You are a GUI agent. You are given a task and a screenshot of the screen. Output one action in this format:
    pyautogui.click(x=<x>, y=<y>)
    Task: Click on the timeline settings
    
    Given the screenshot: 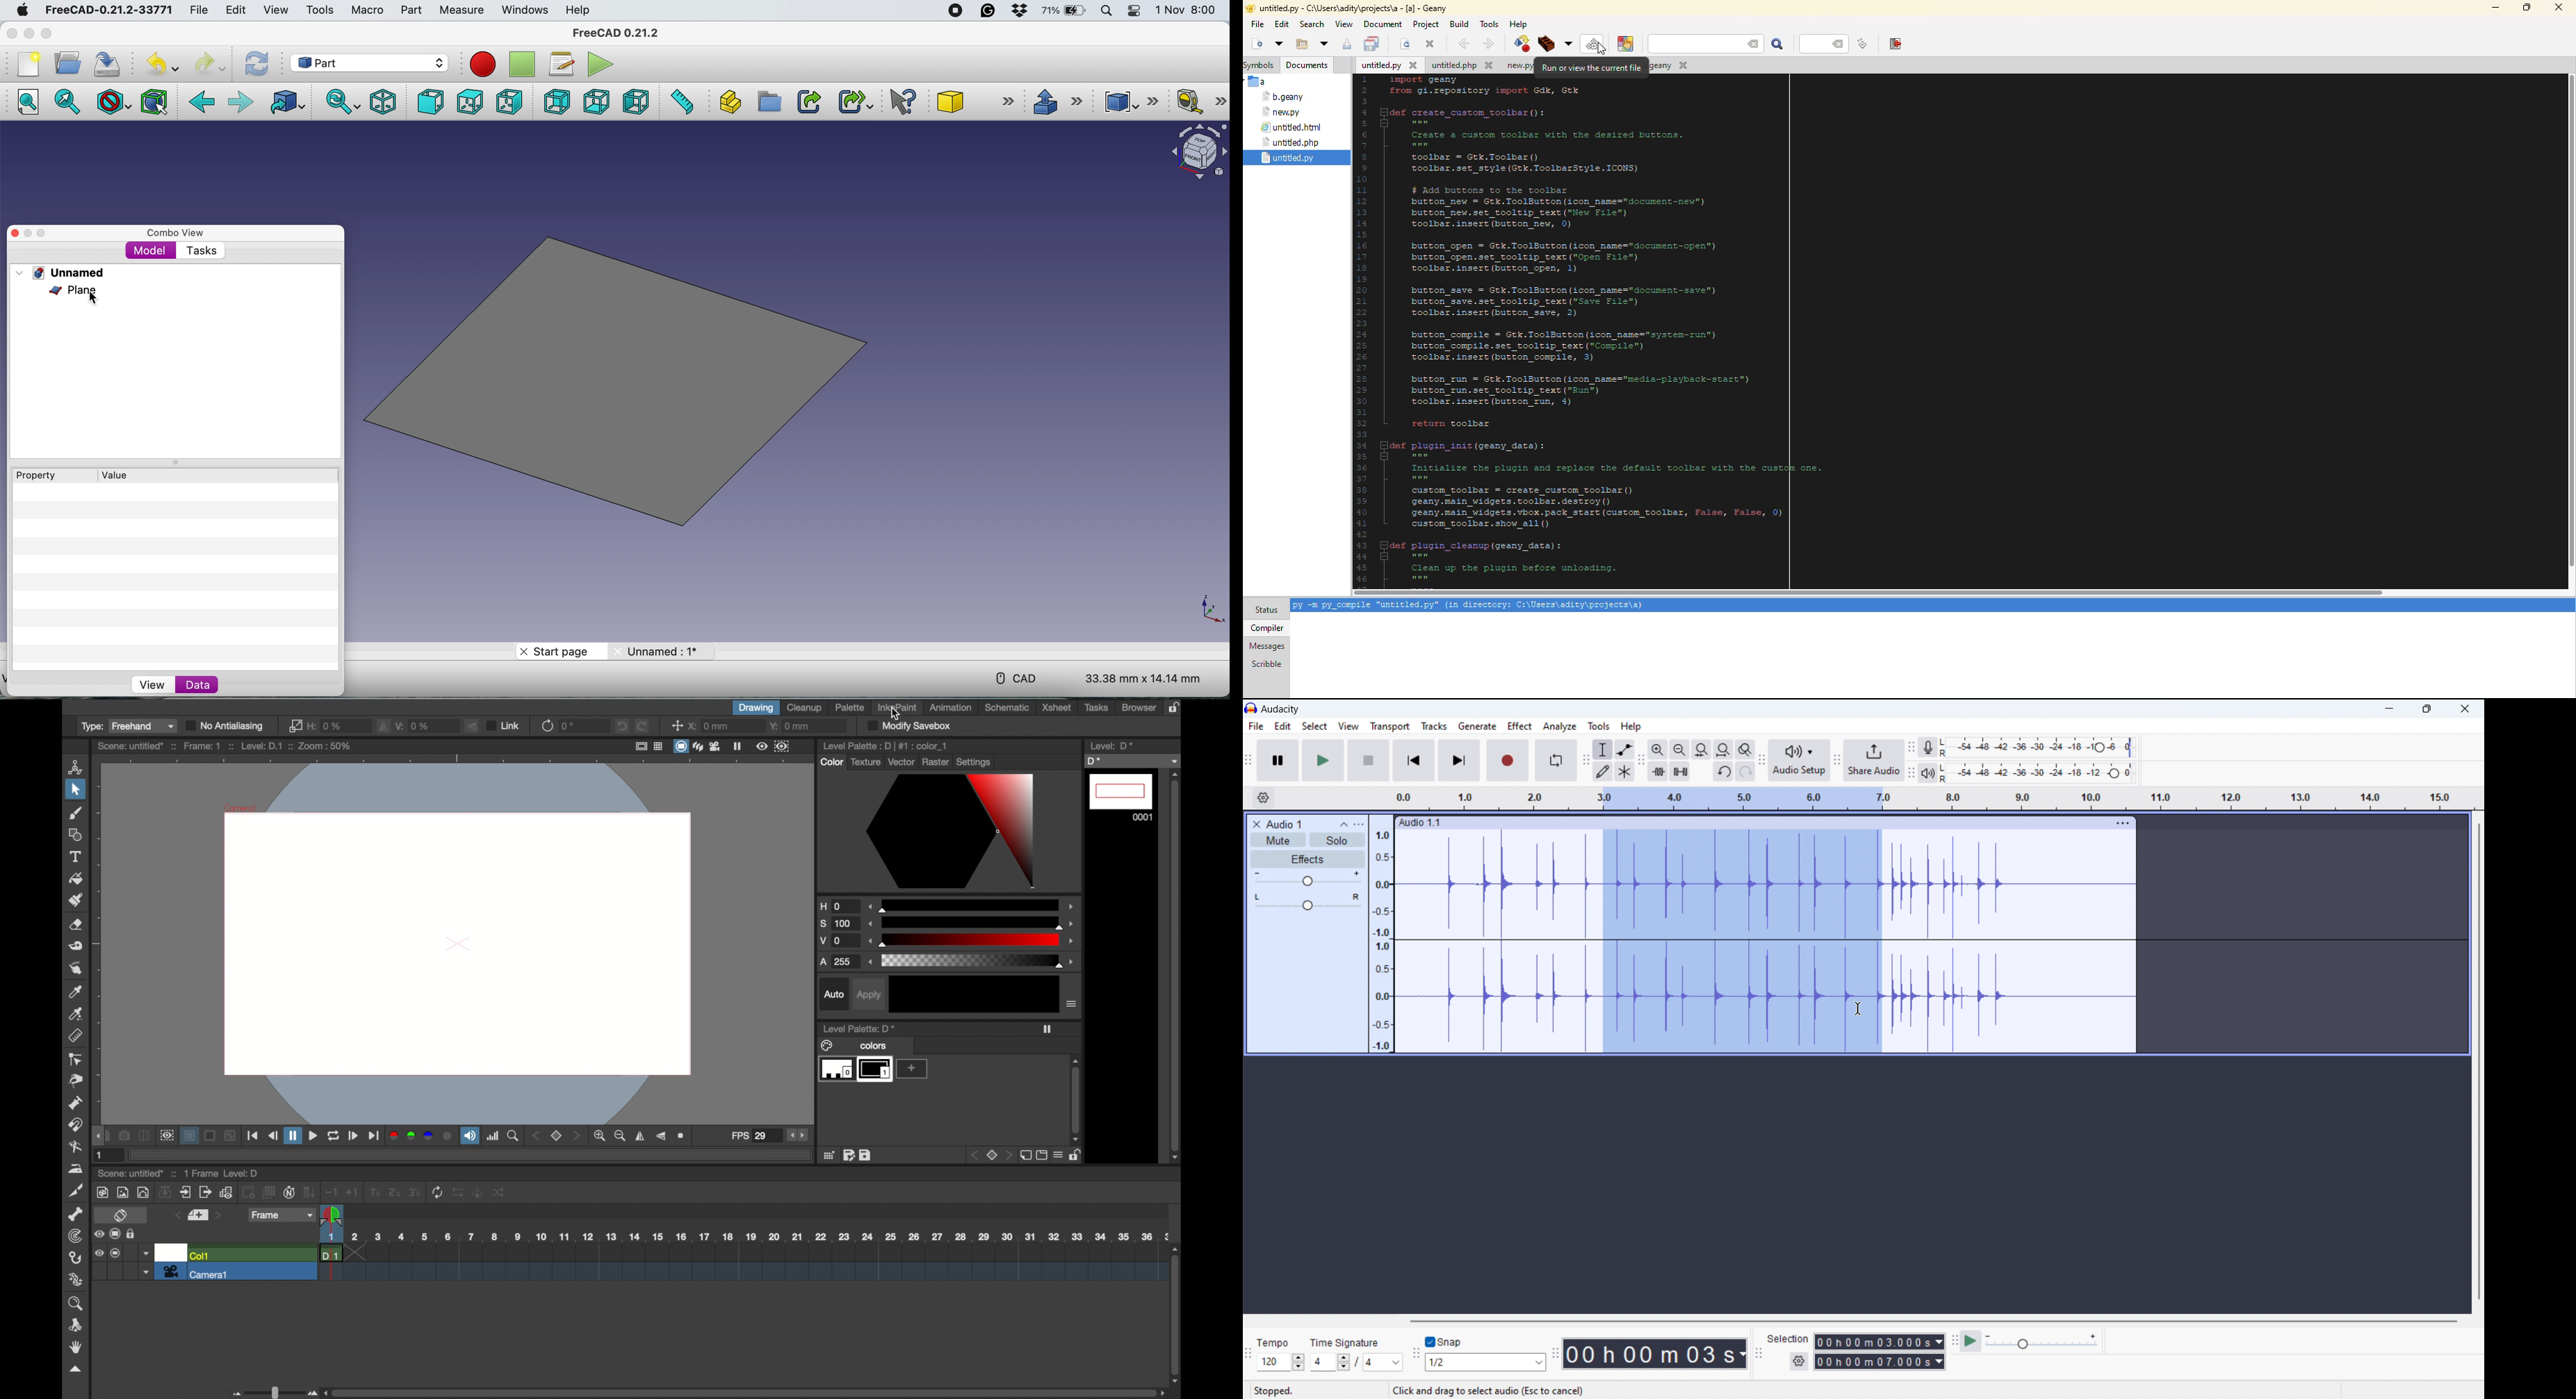 What is the action you would take?
    pyautogui.click(x=1263, y=798)
    